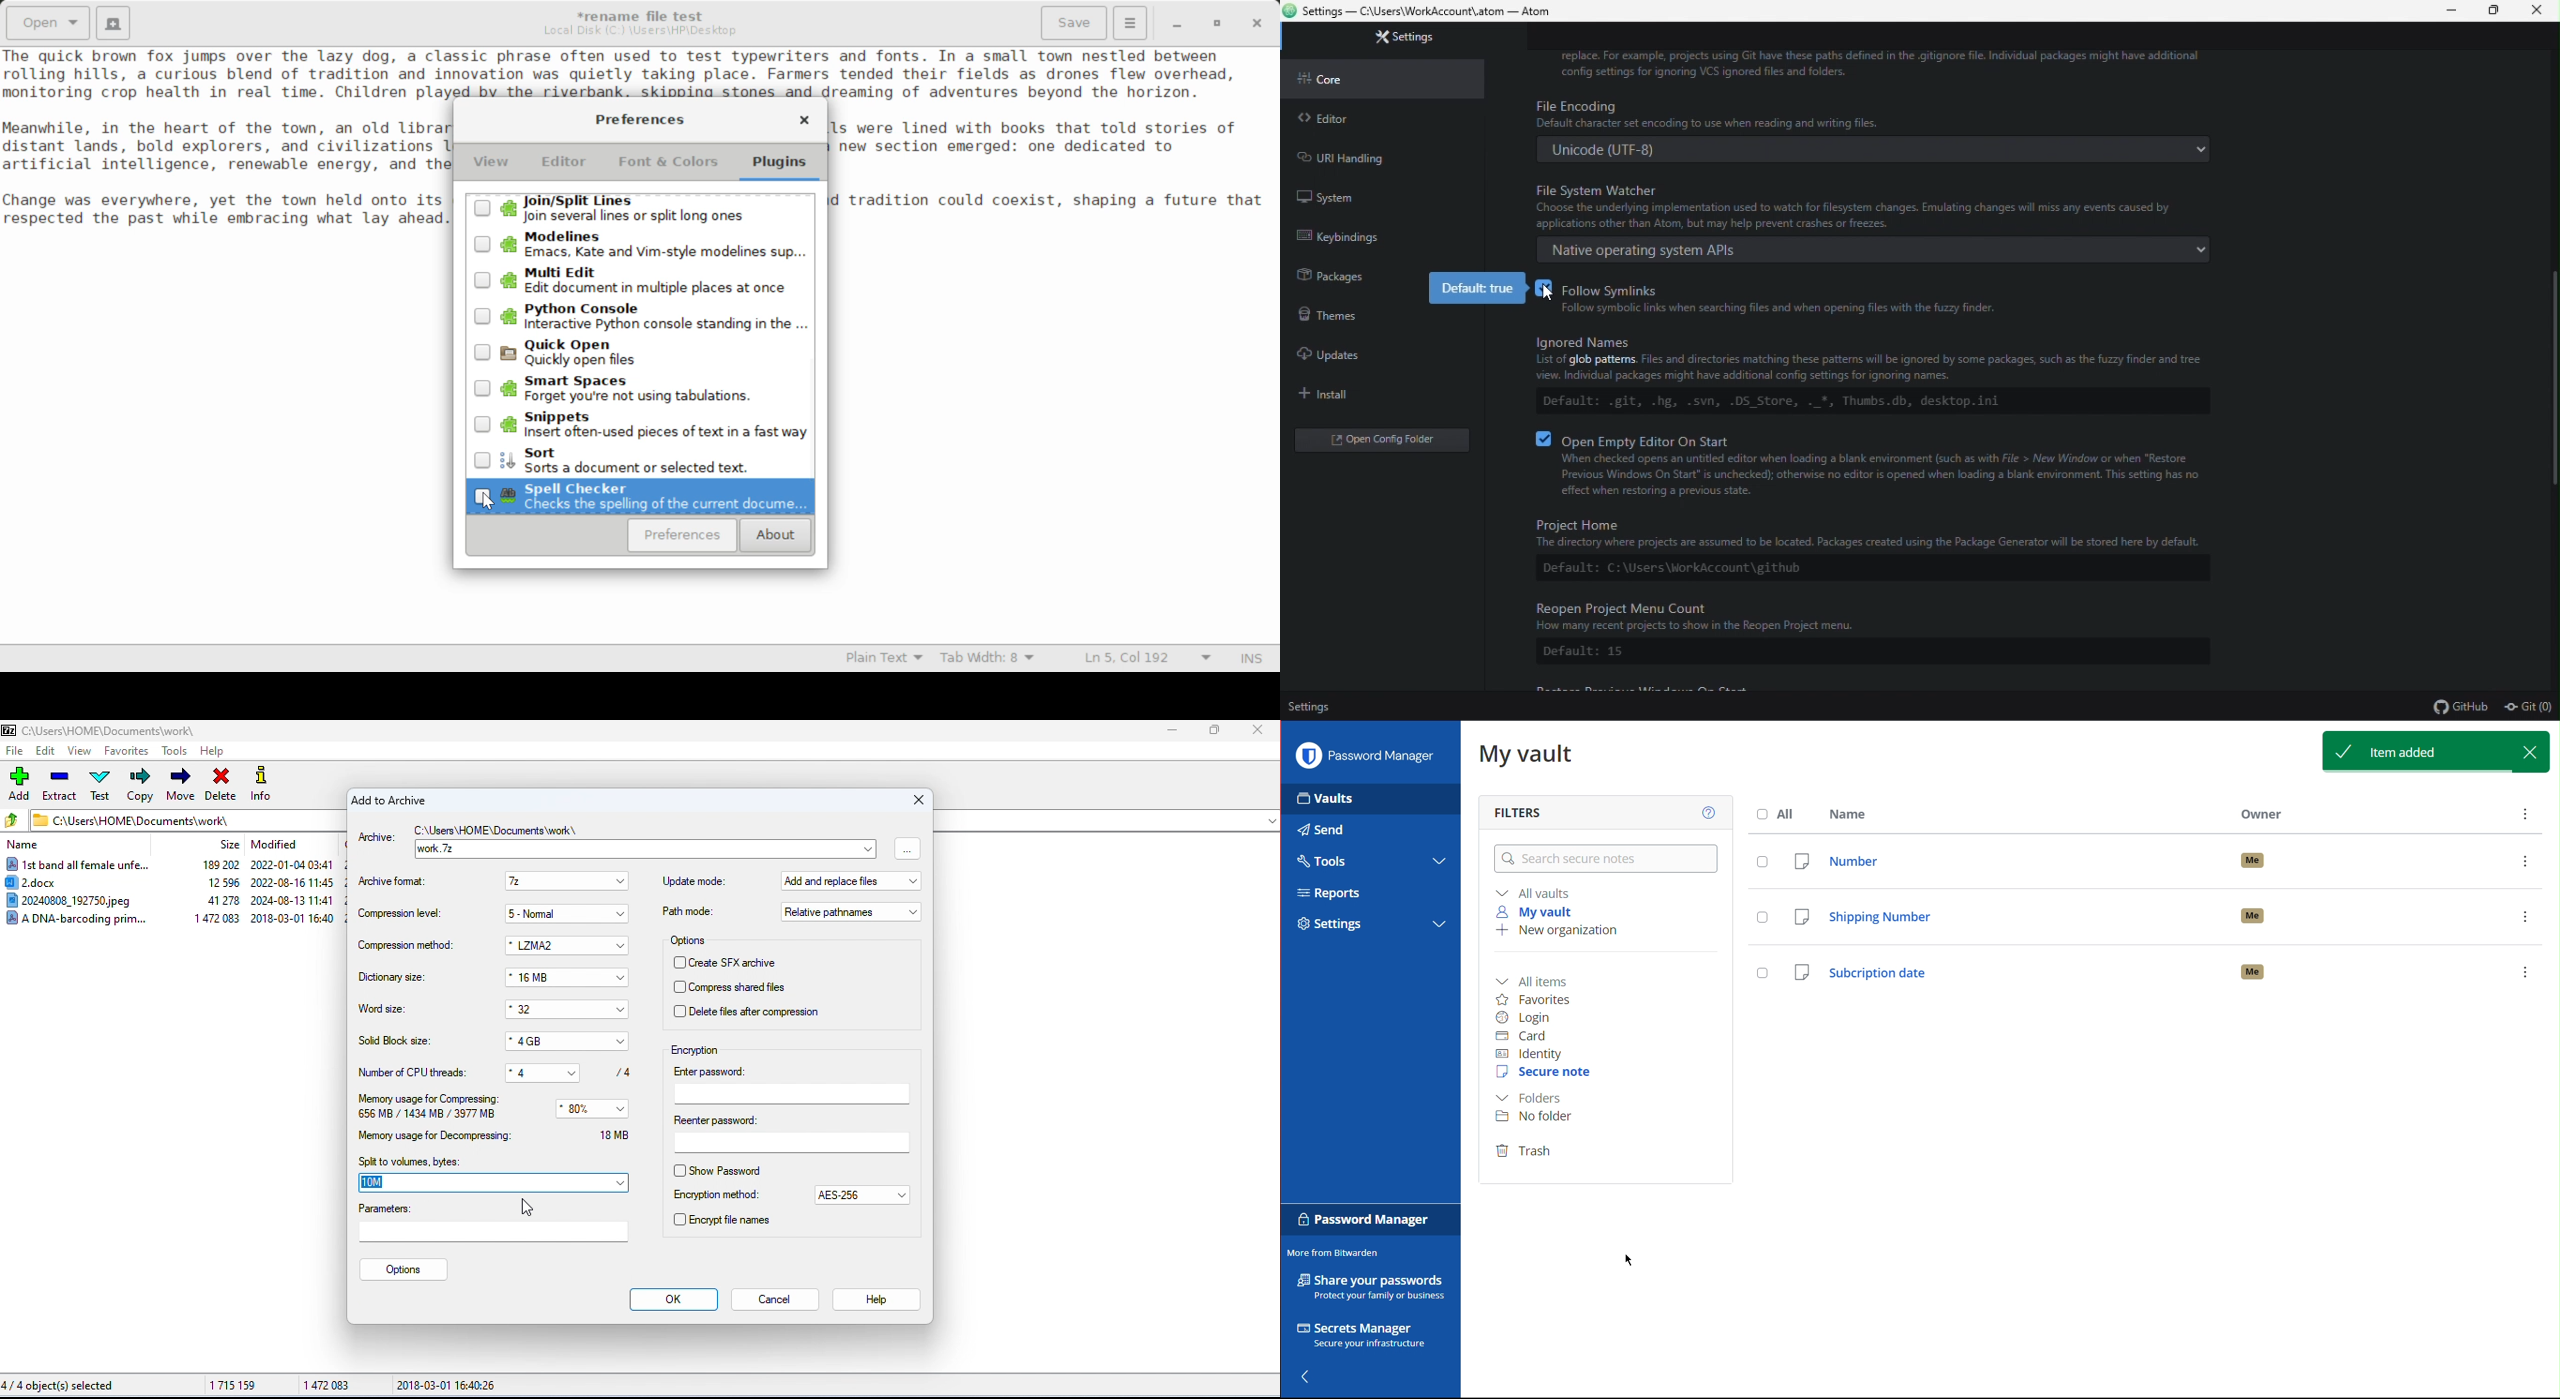 Image resolution: width=2576 pixels, height=1400 pixels. I want to click on Secure note, so click(1545, 1074).